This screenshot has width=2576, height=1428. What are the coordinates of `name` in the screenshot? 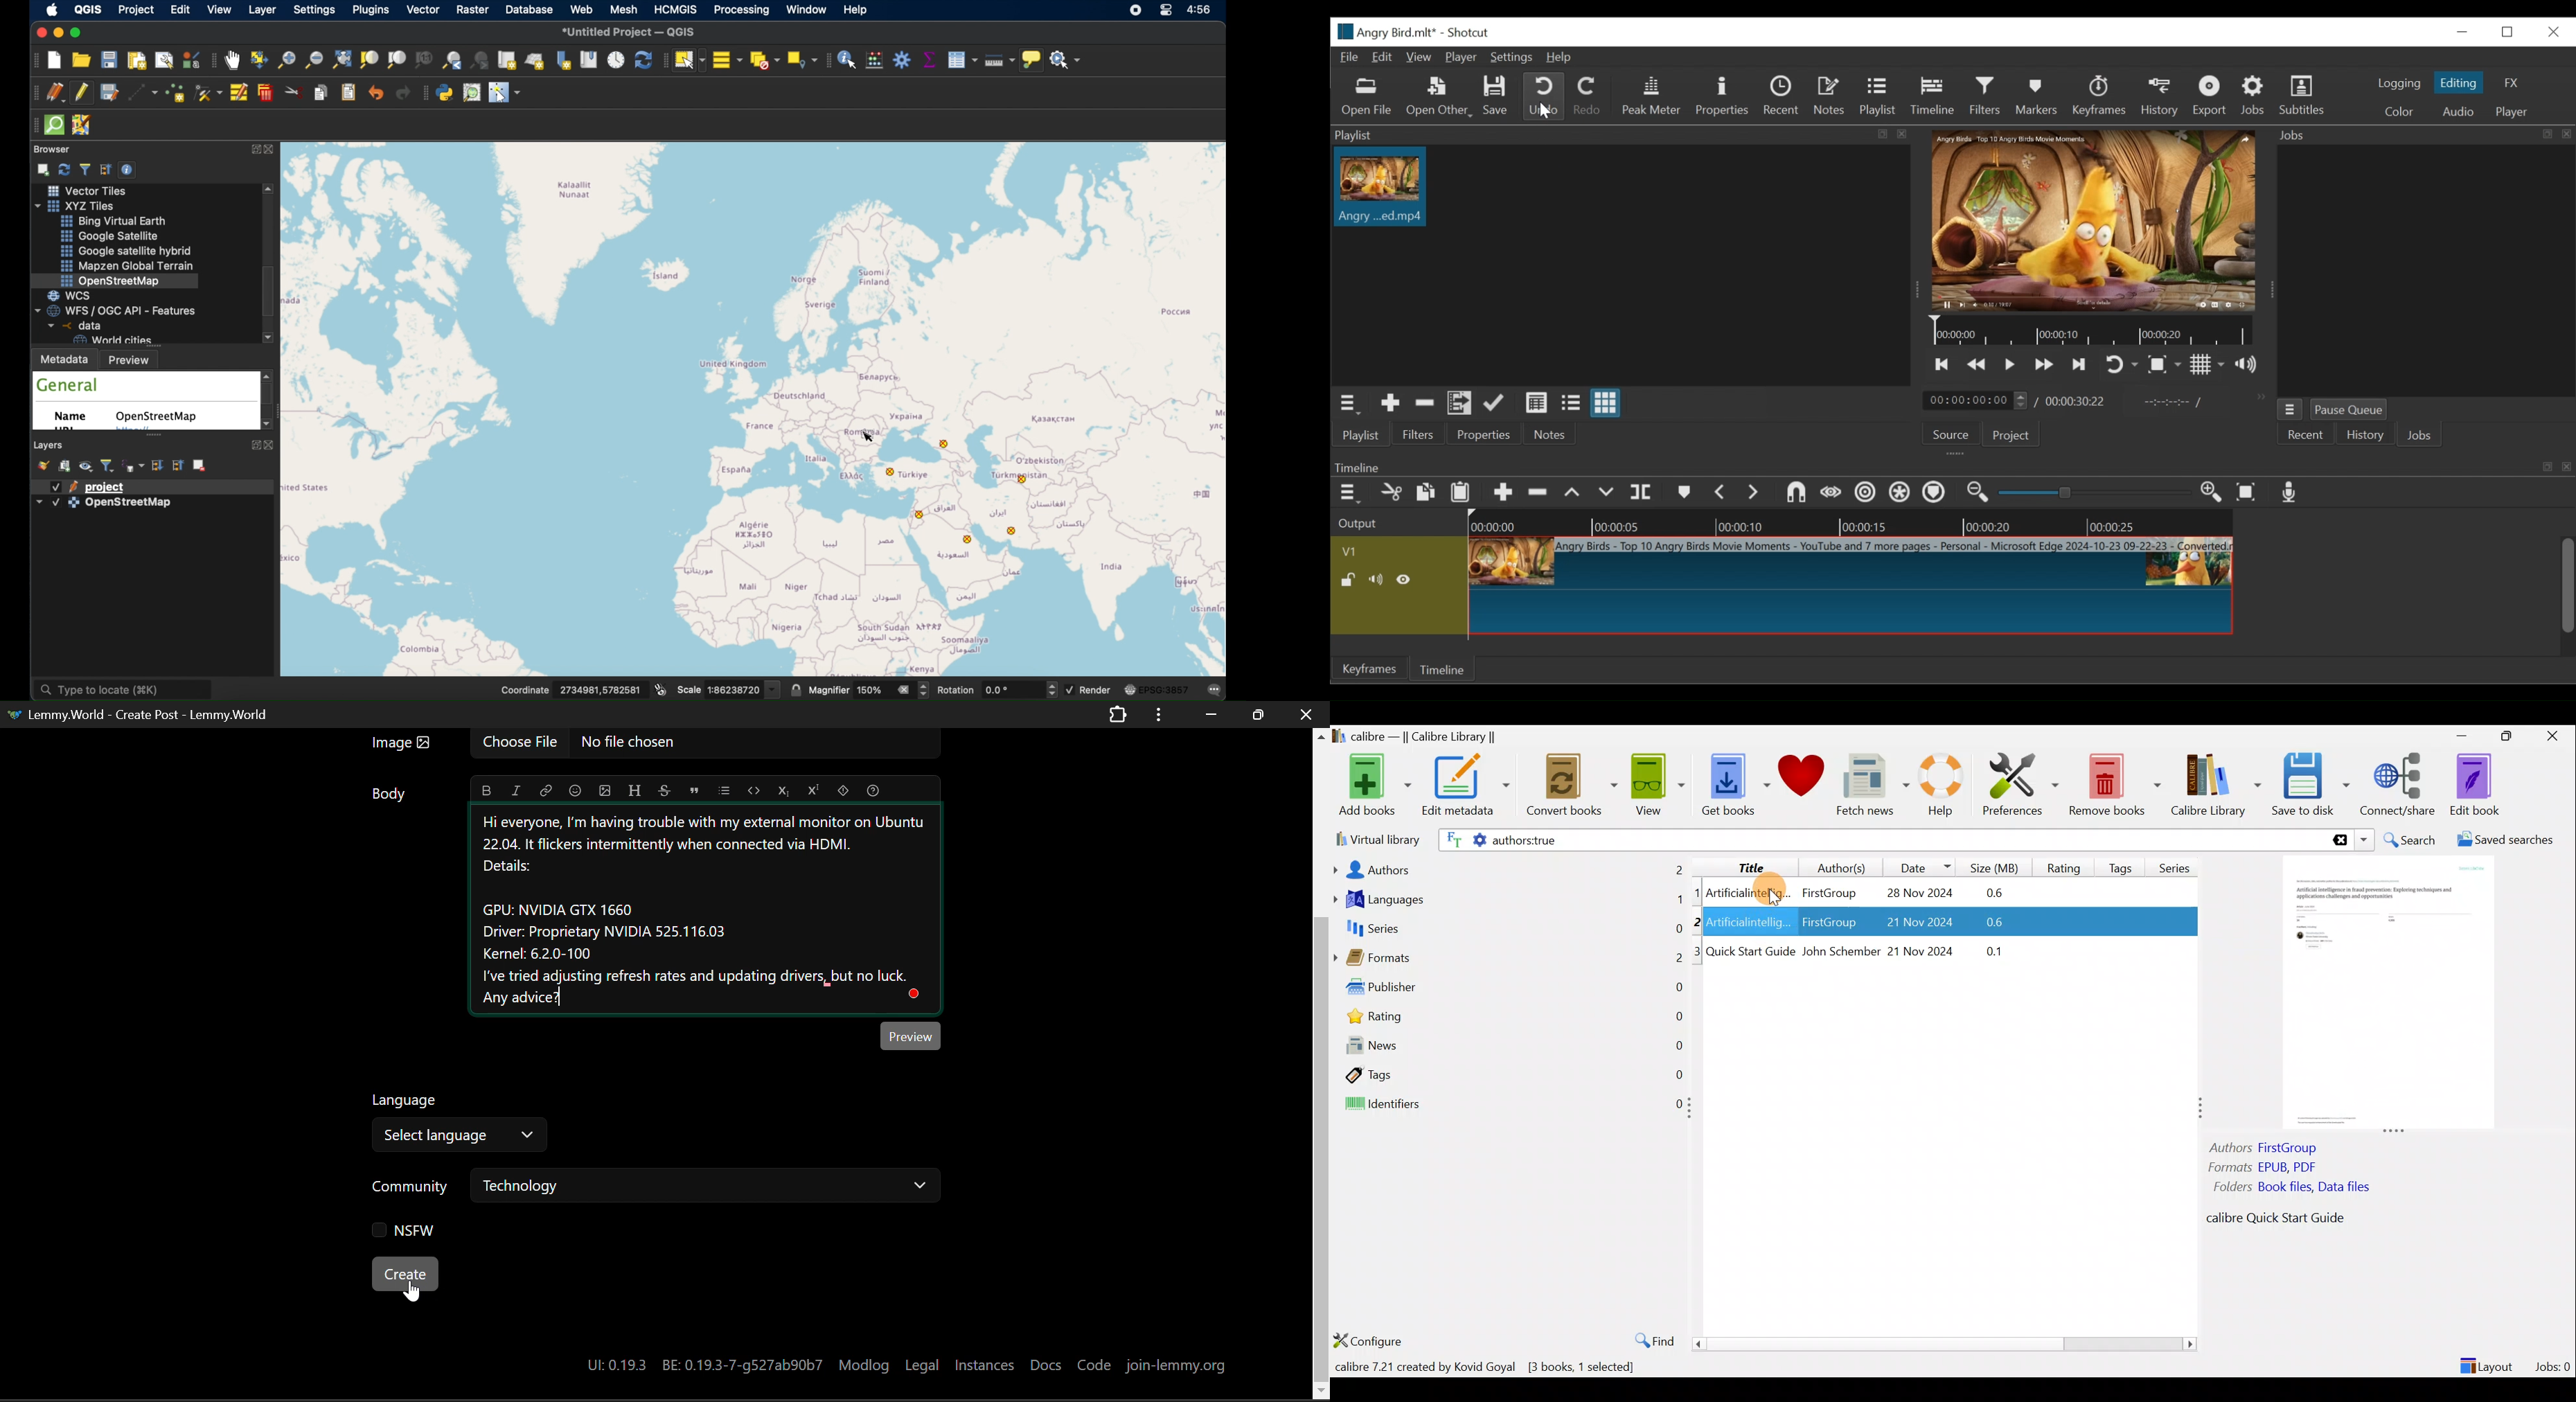 It's located at (75, 419).